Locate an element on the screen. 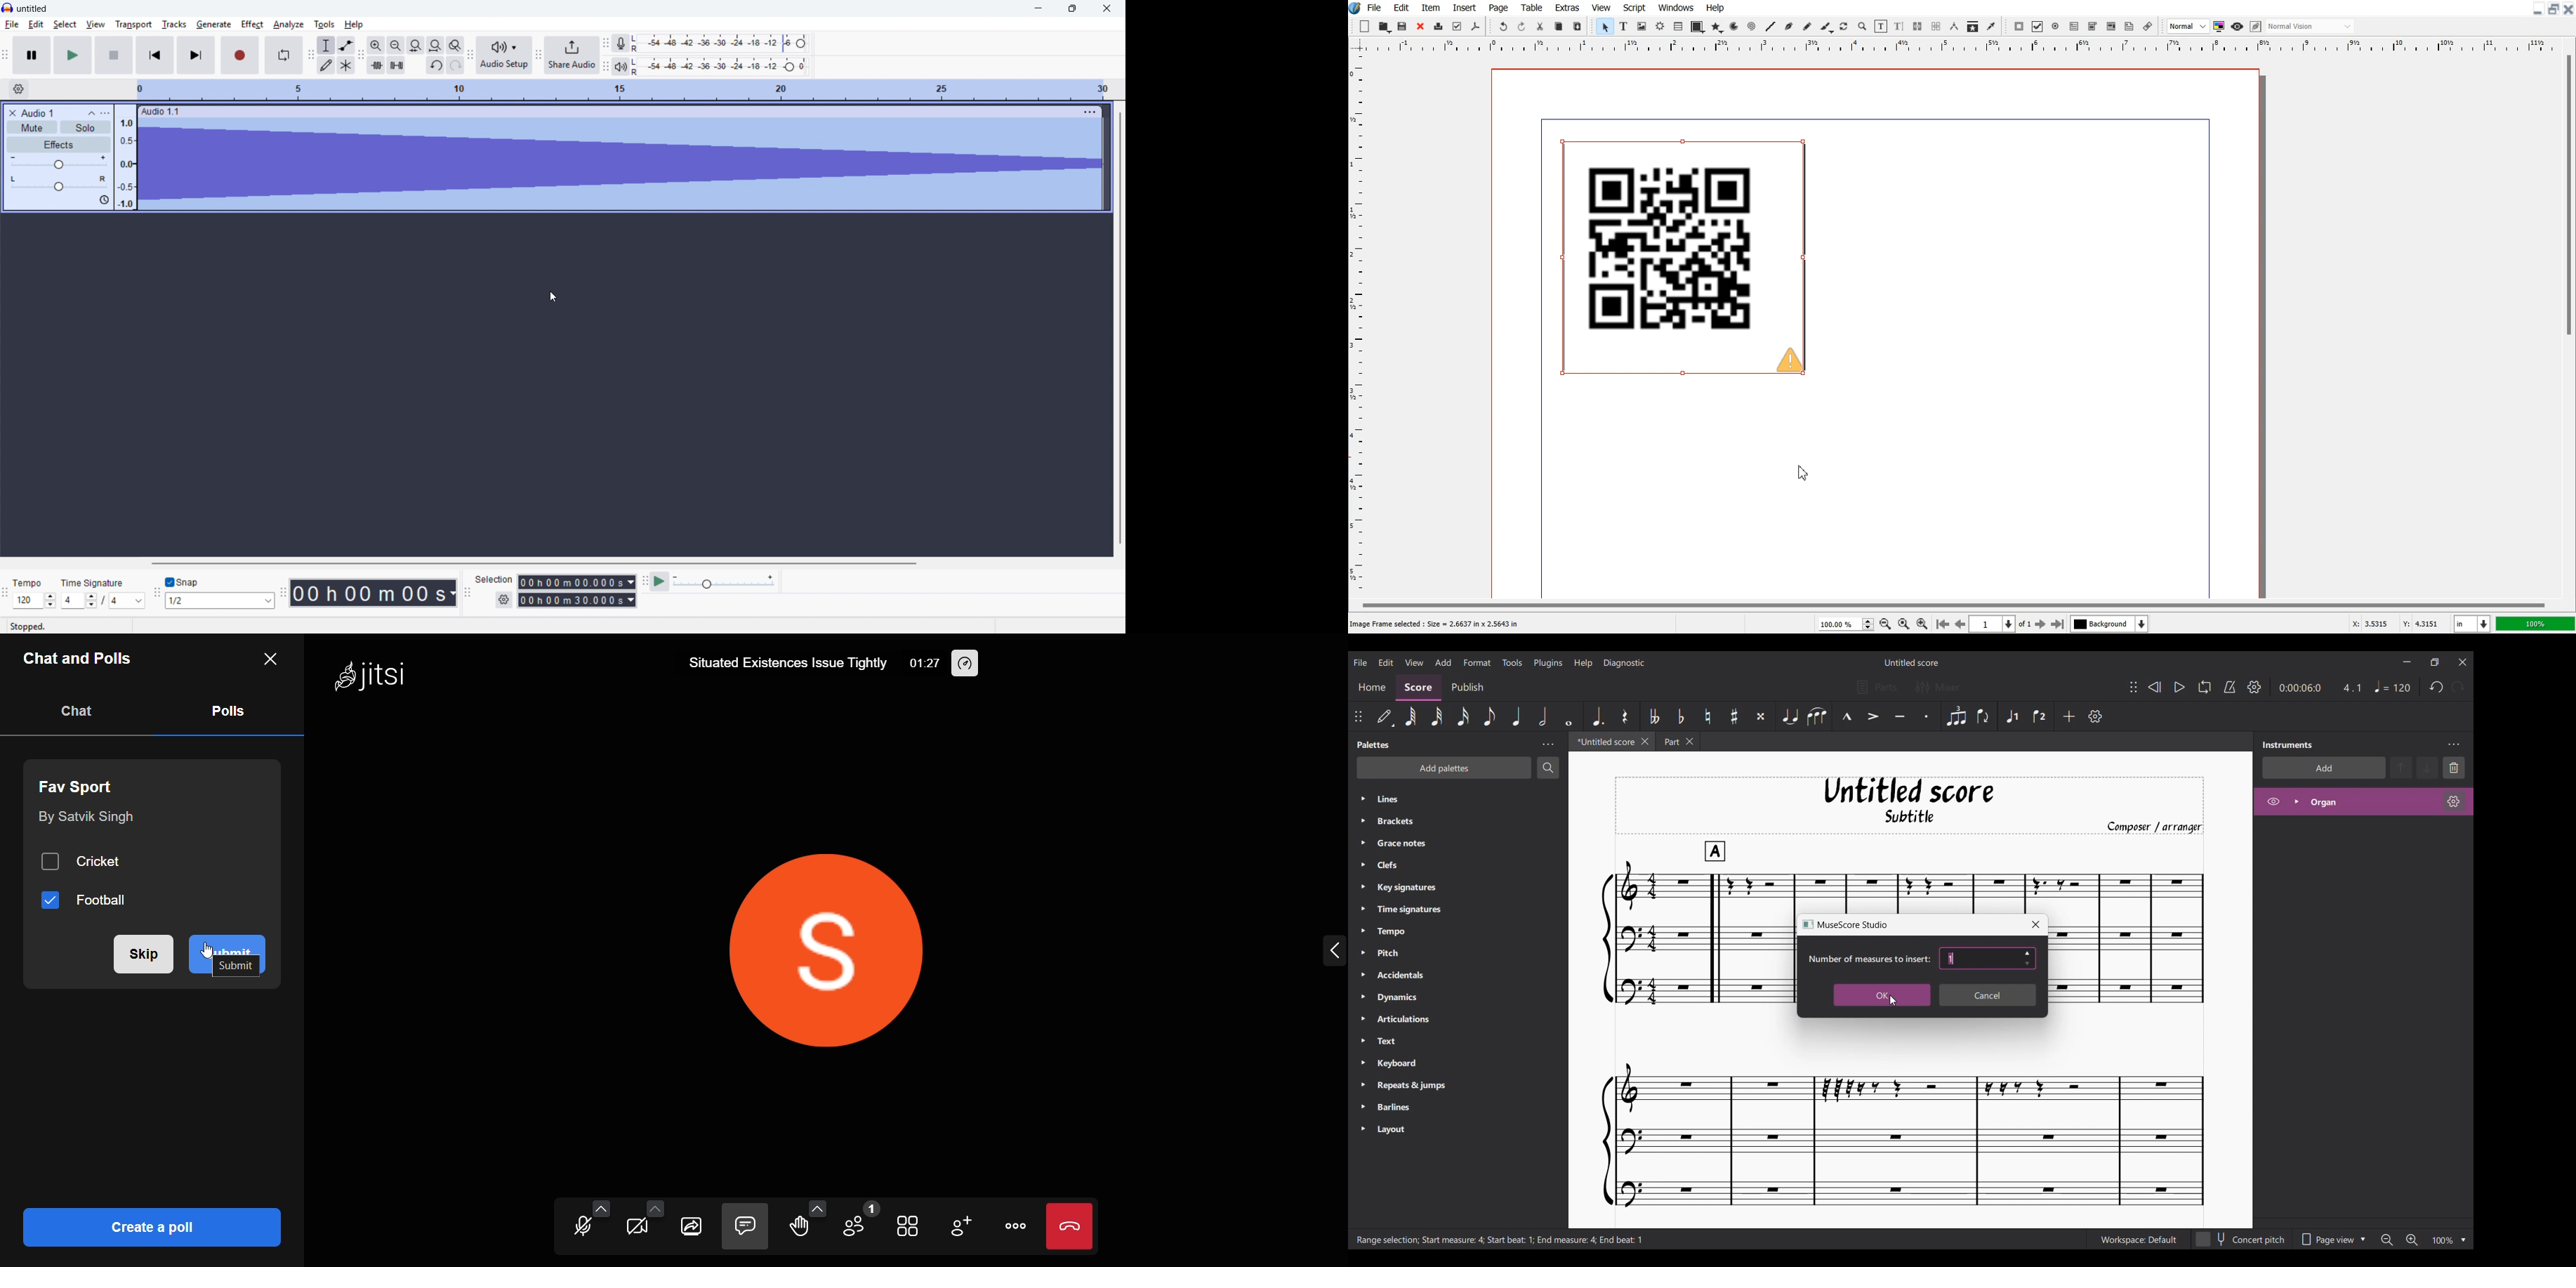 This screenshot has width=2576, height=1288. Selection settings  is located at coordinates (504, 601).